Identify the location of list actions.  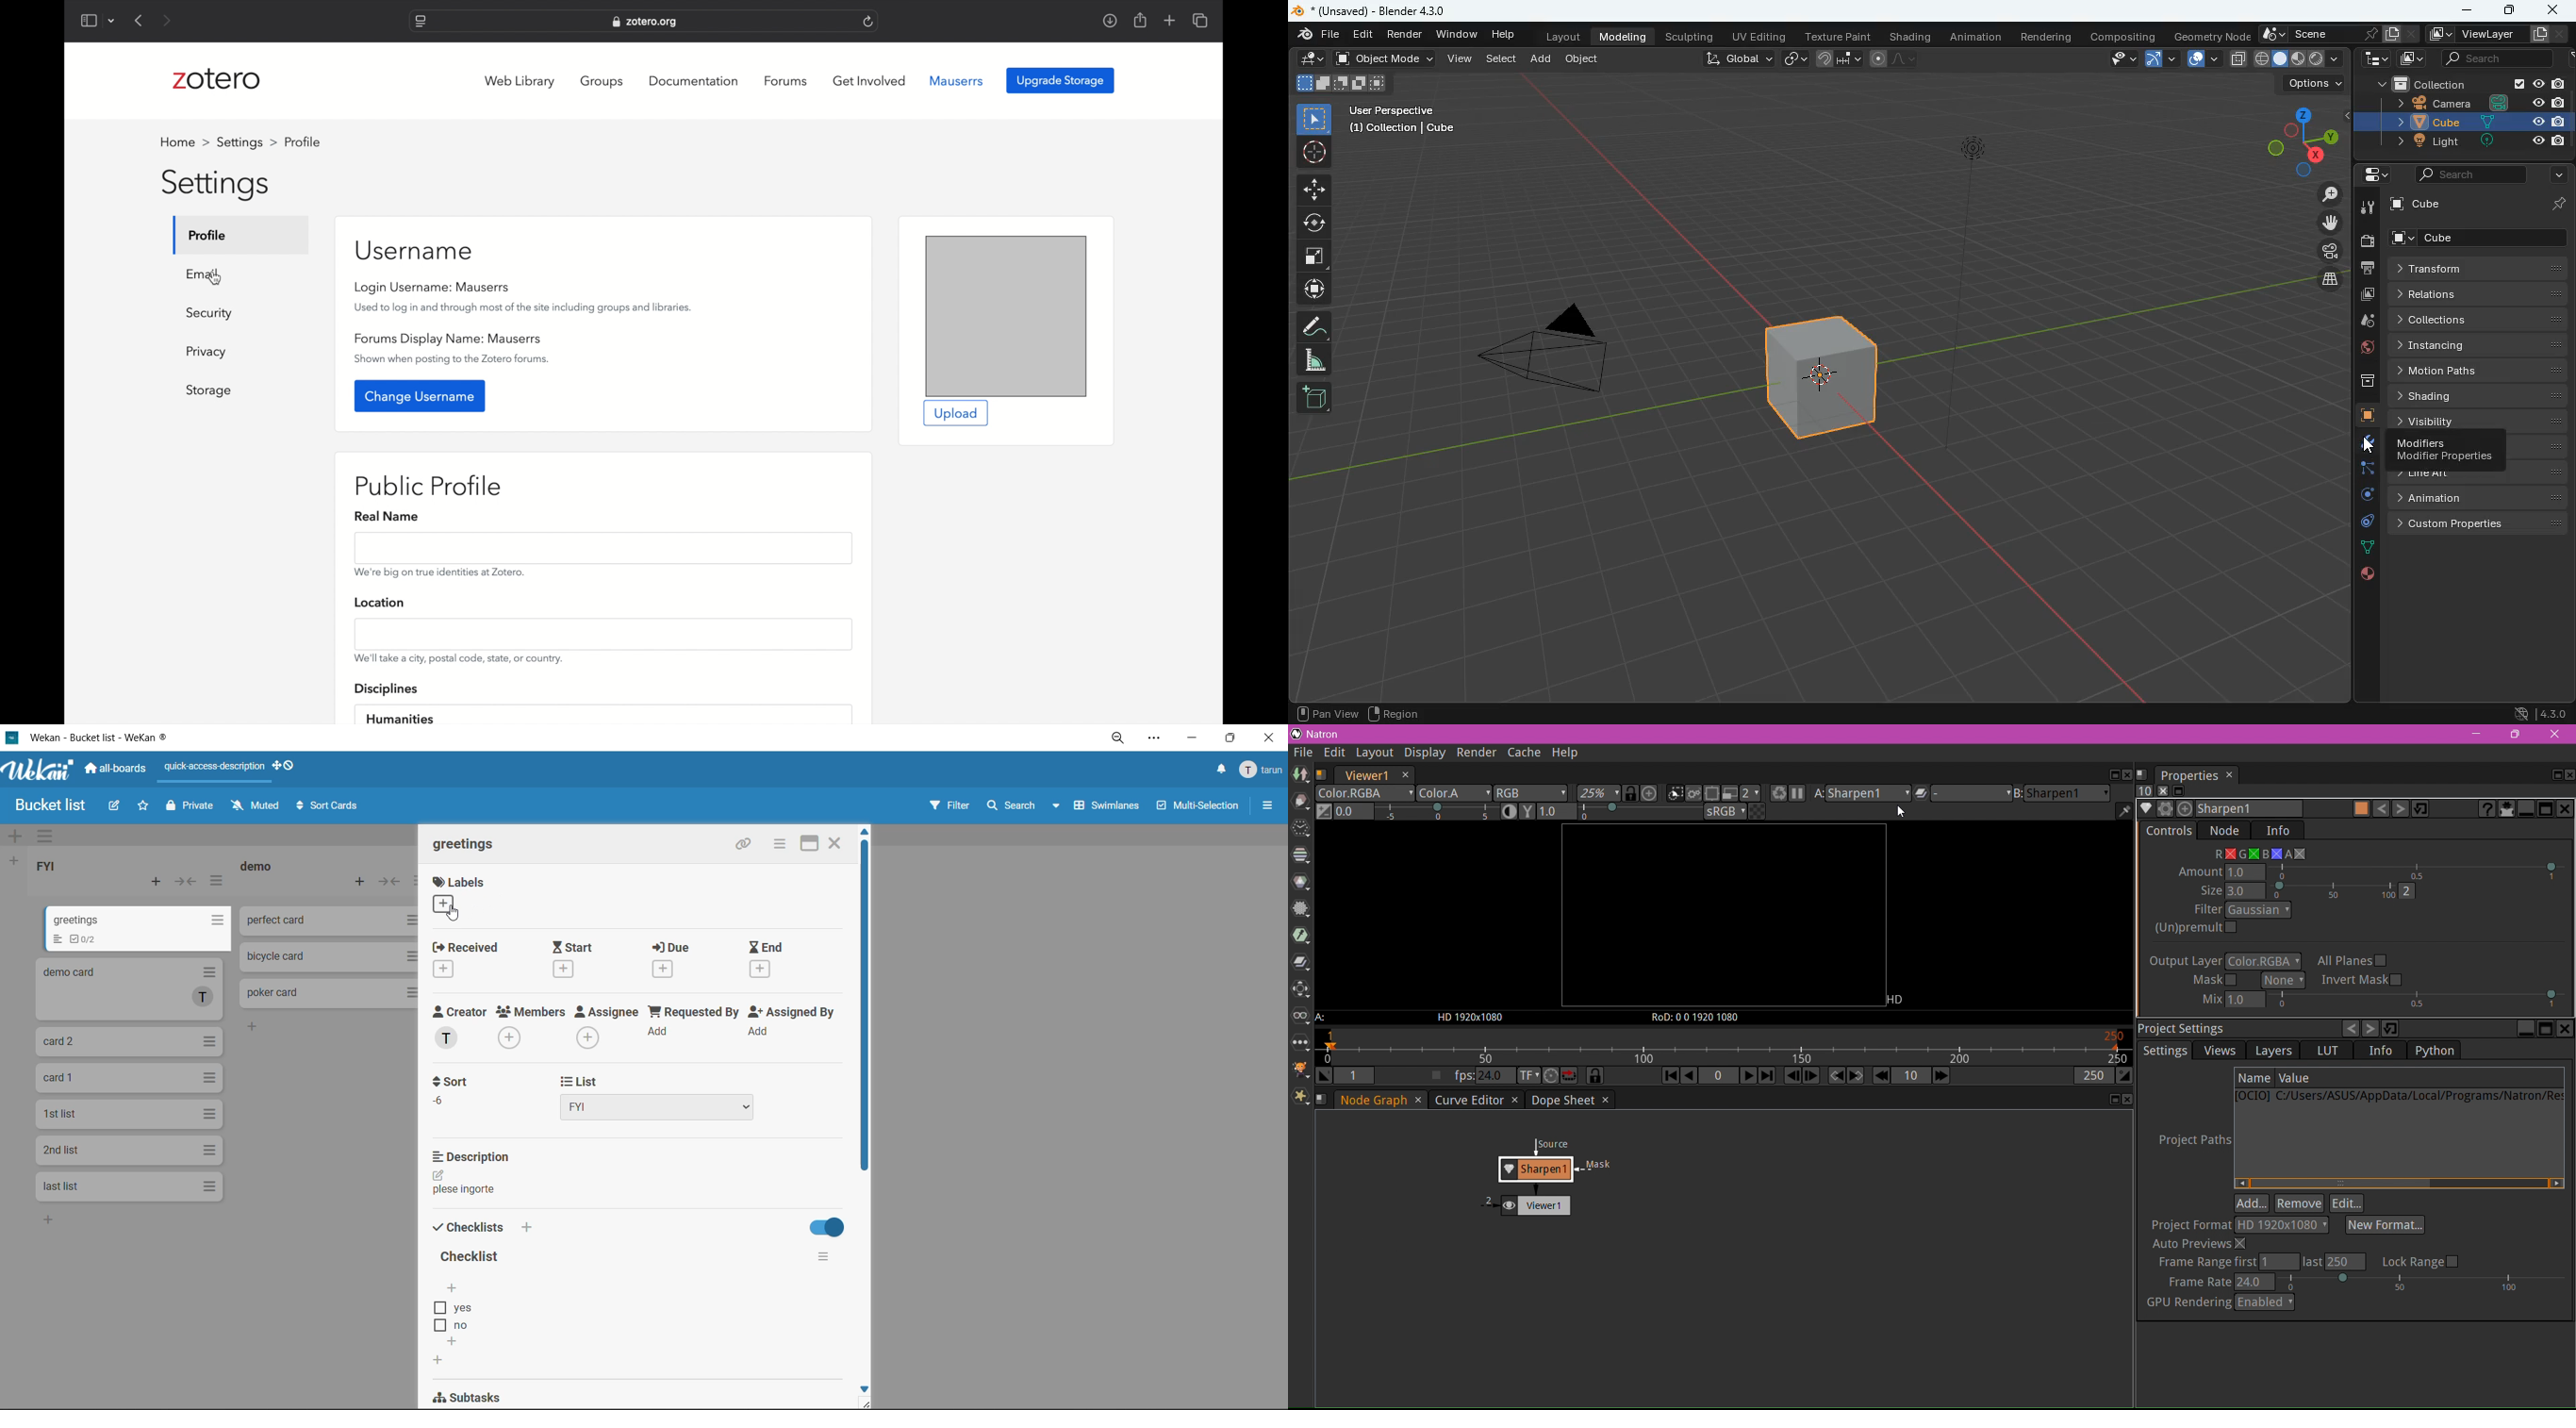
(216, 881).